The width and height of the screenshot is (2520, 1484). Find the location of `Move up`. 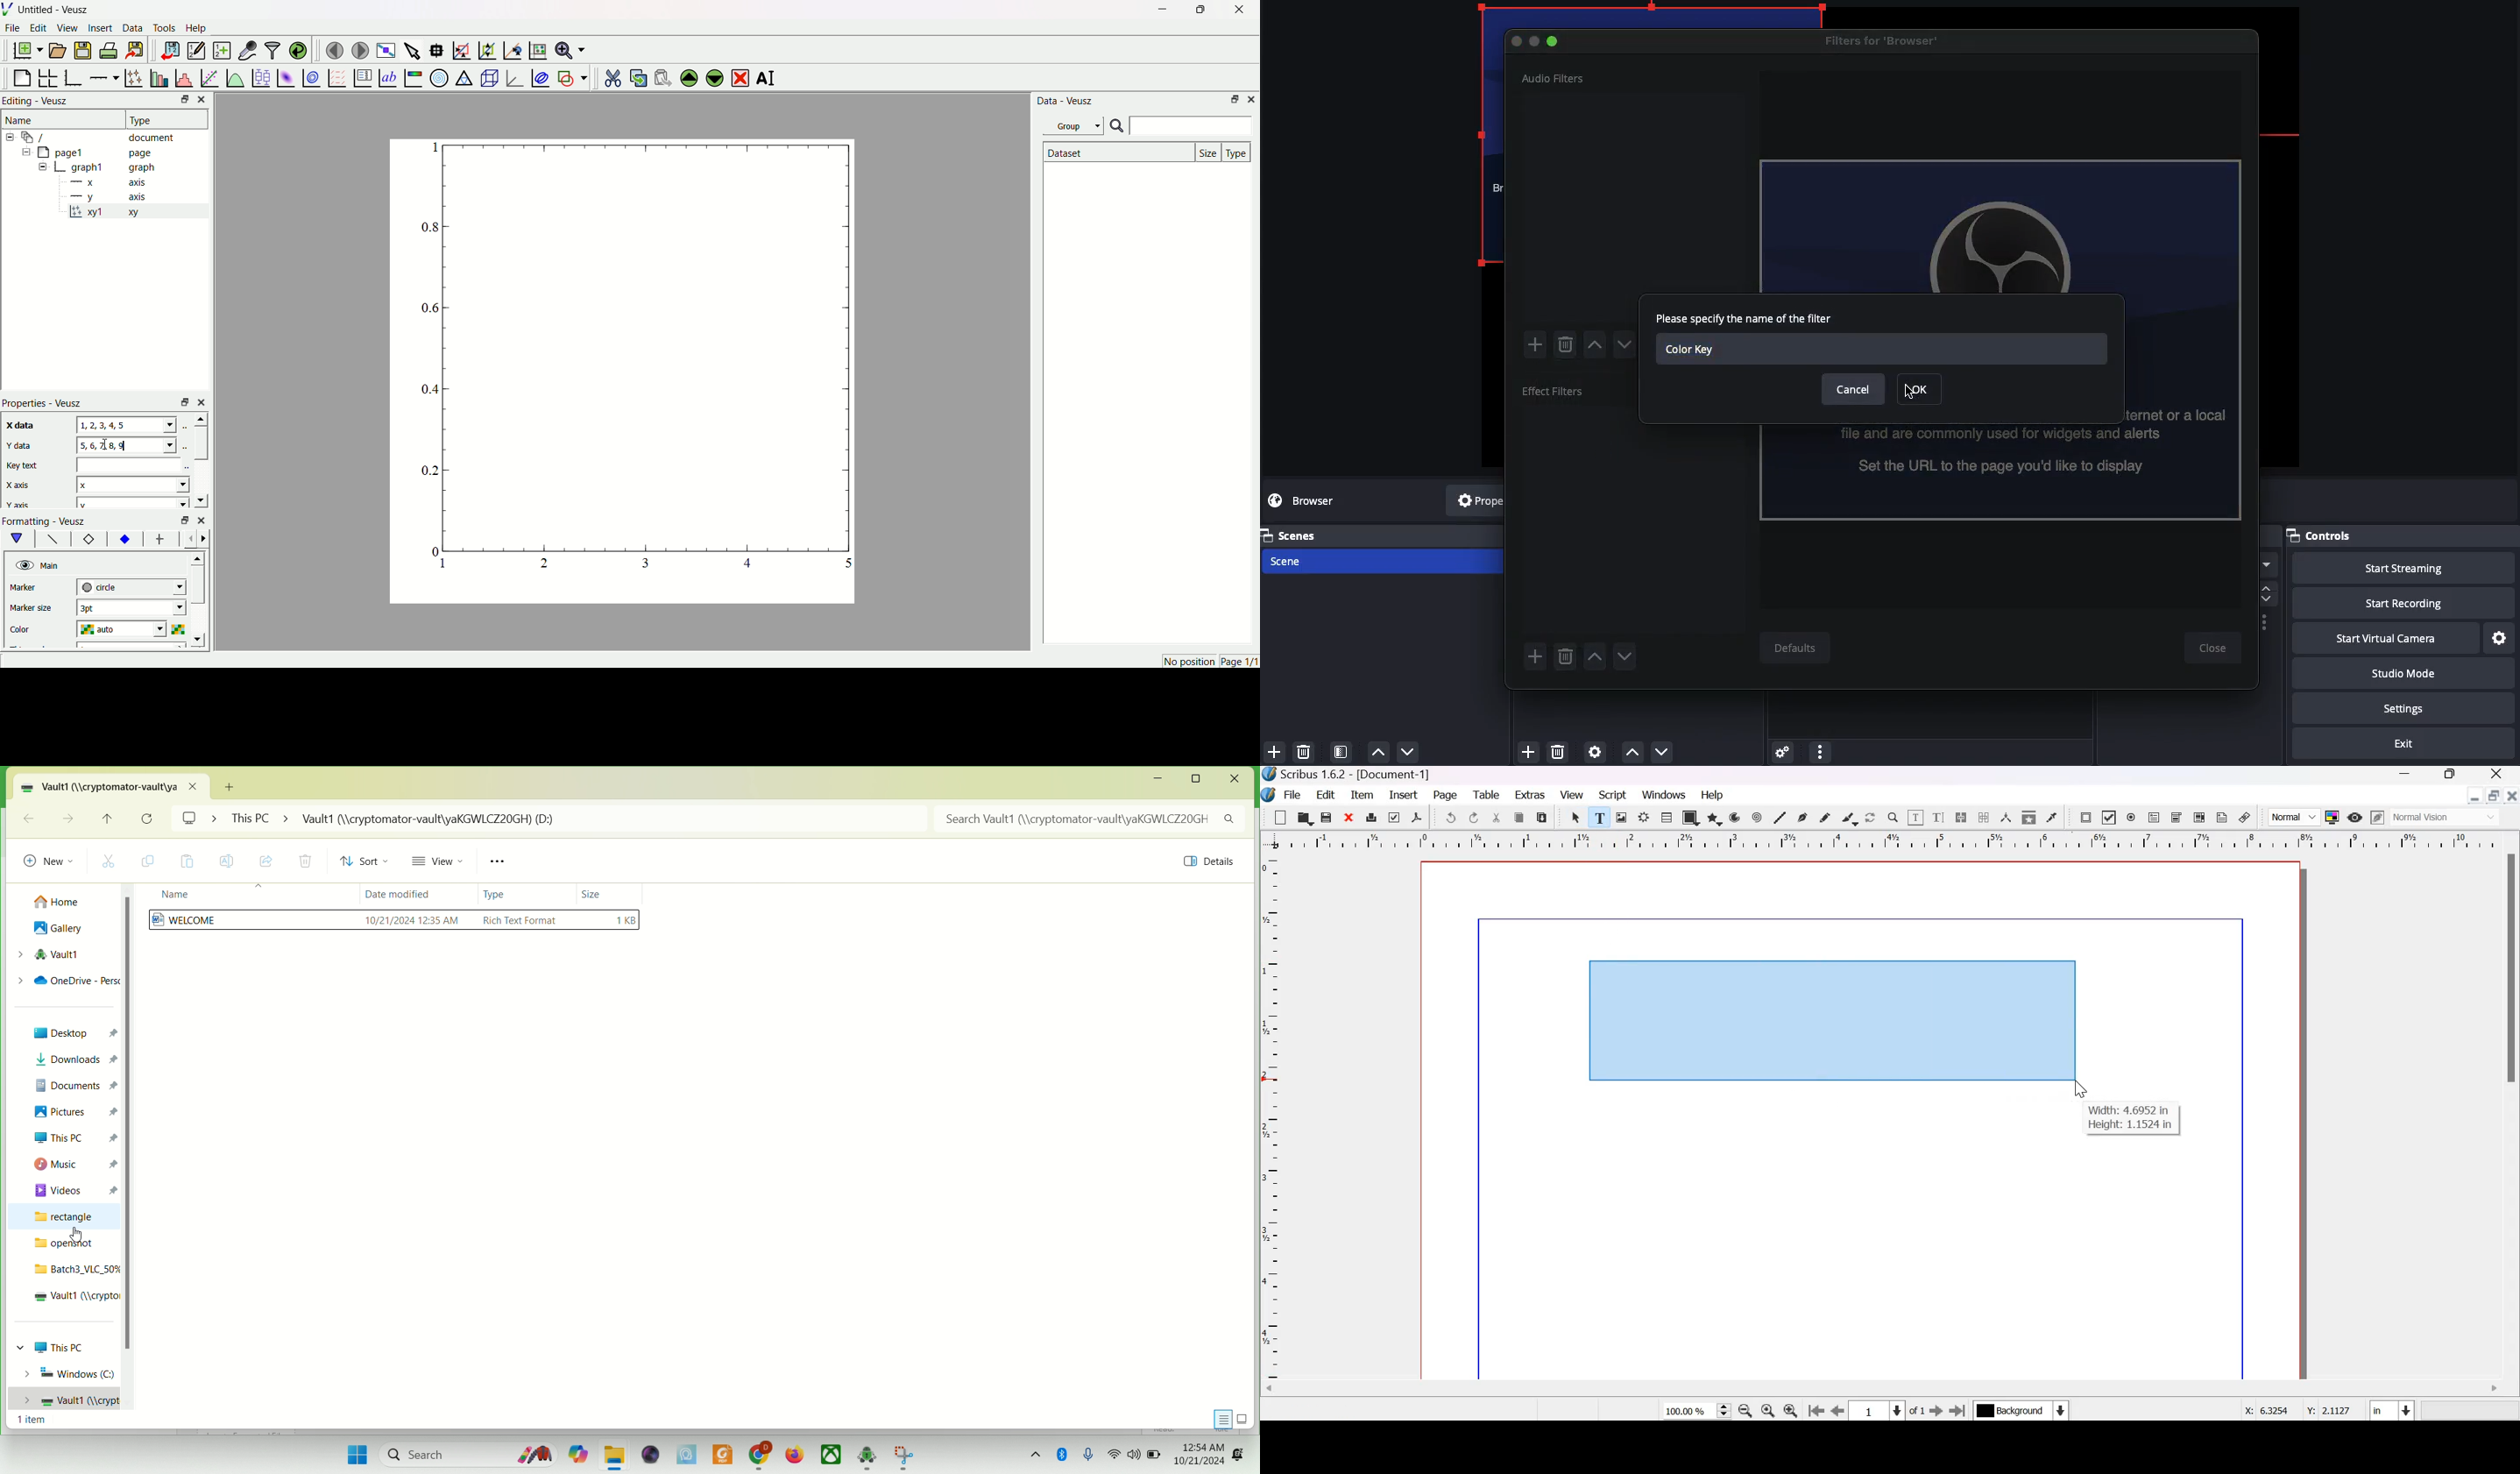

Move up is located at coordinates (1632, 754).